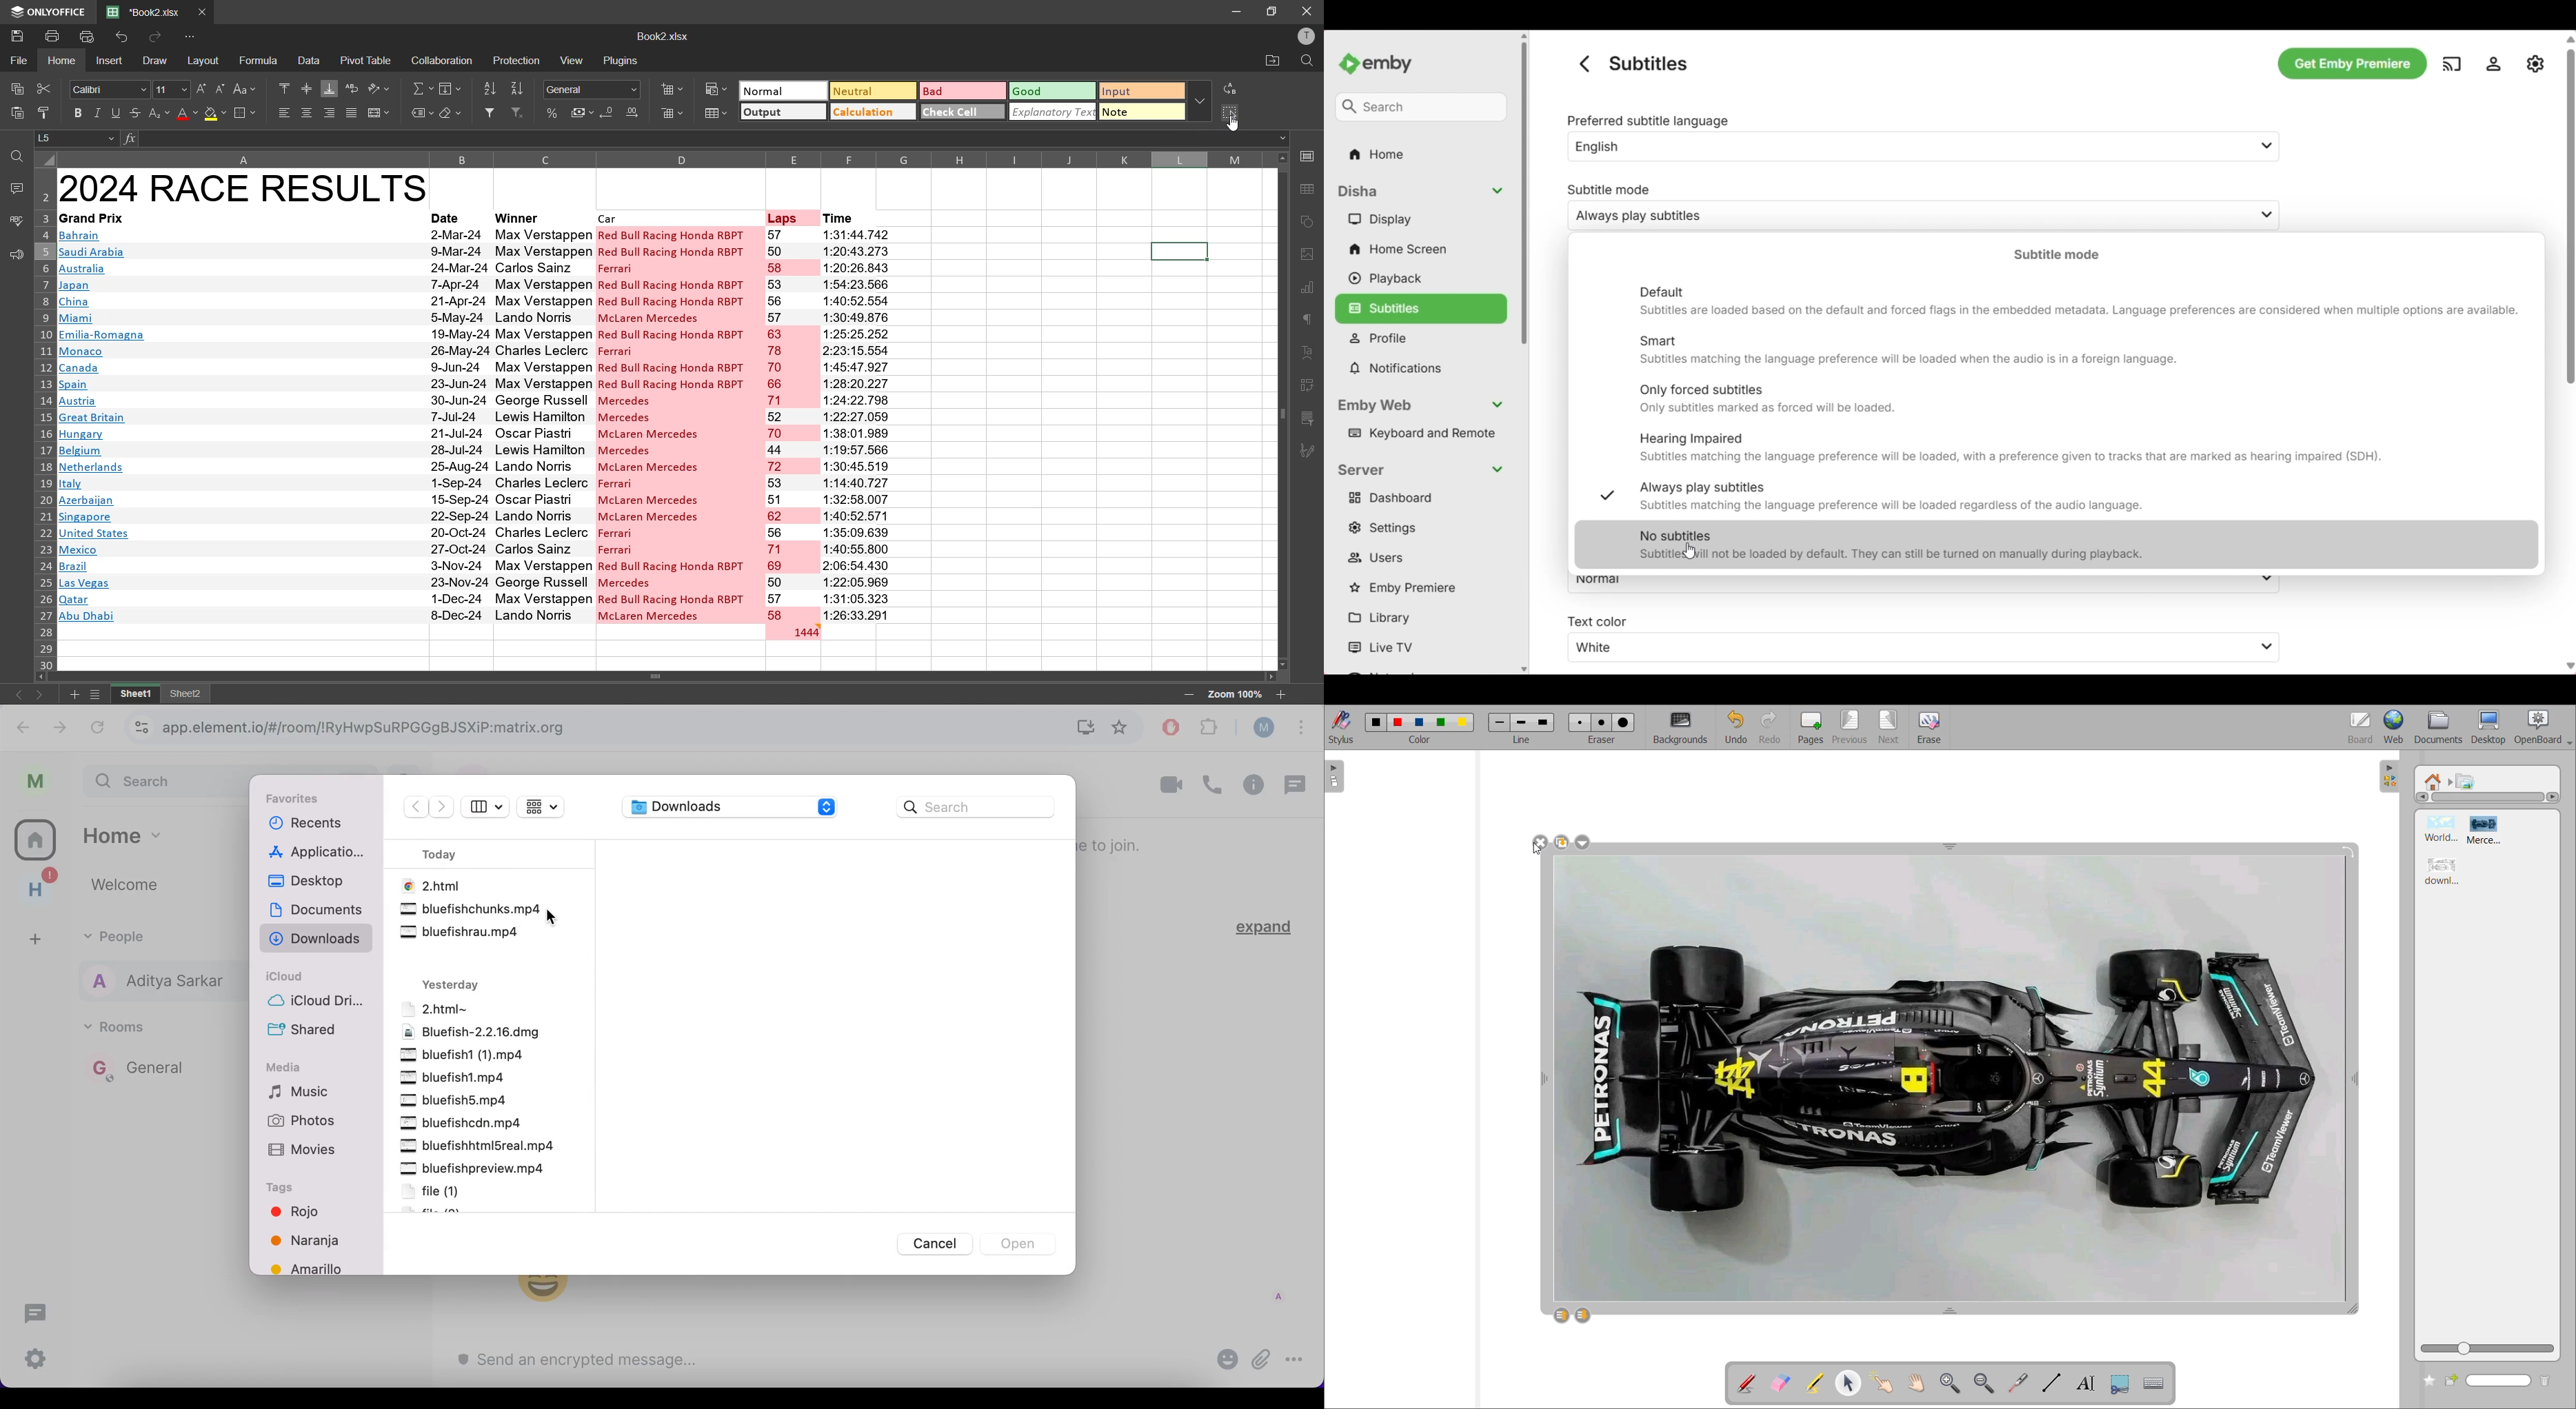 The height and width of the screenshot is (1428, 2576). I want to click on explanatory text, so click(1053, 112).